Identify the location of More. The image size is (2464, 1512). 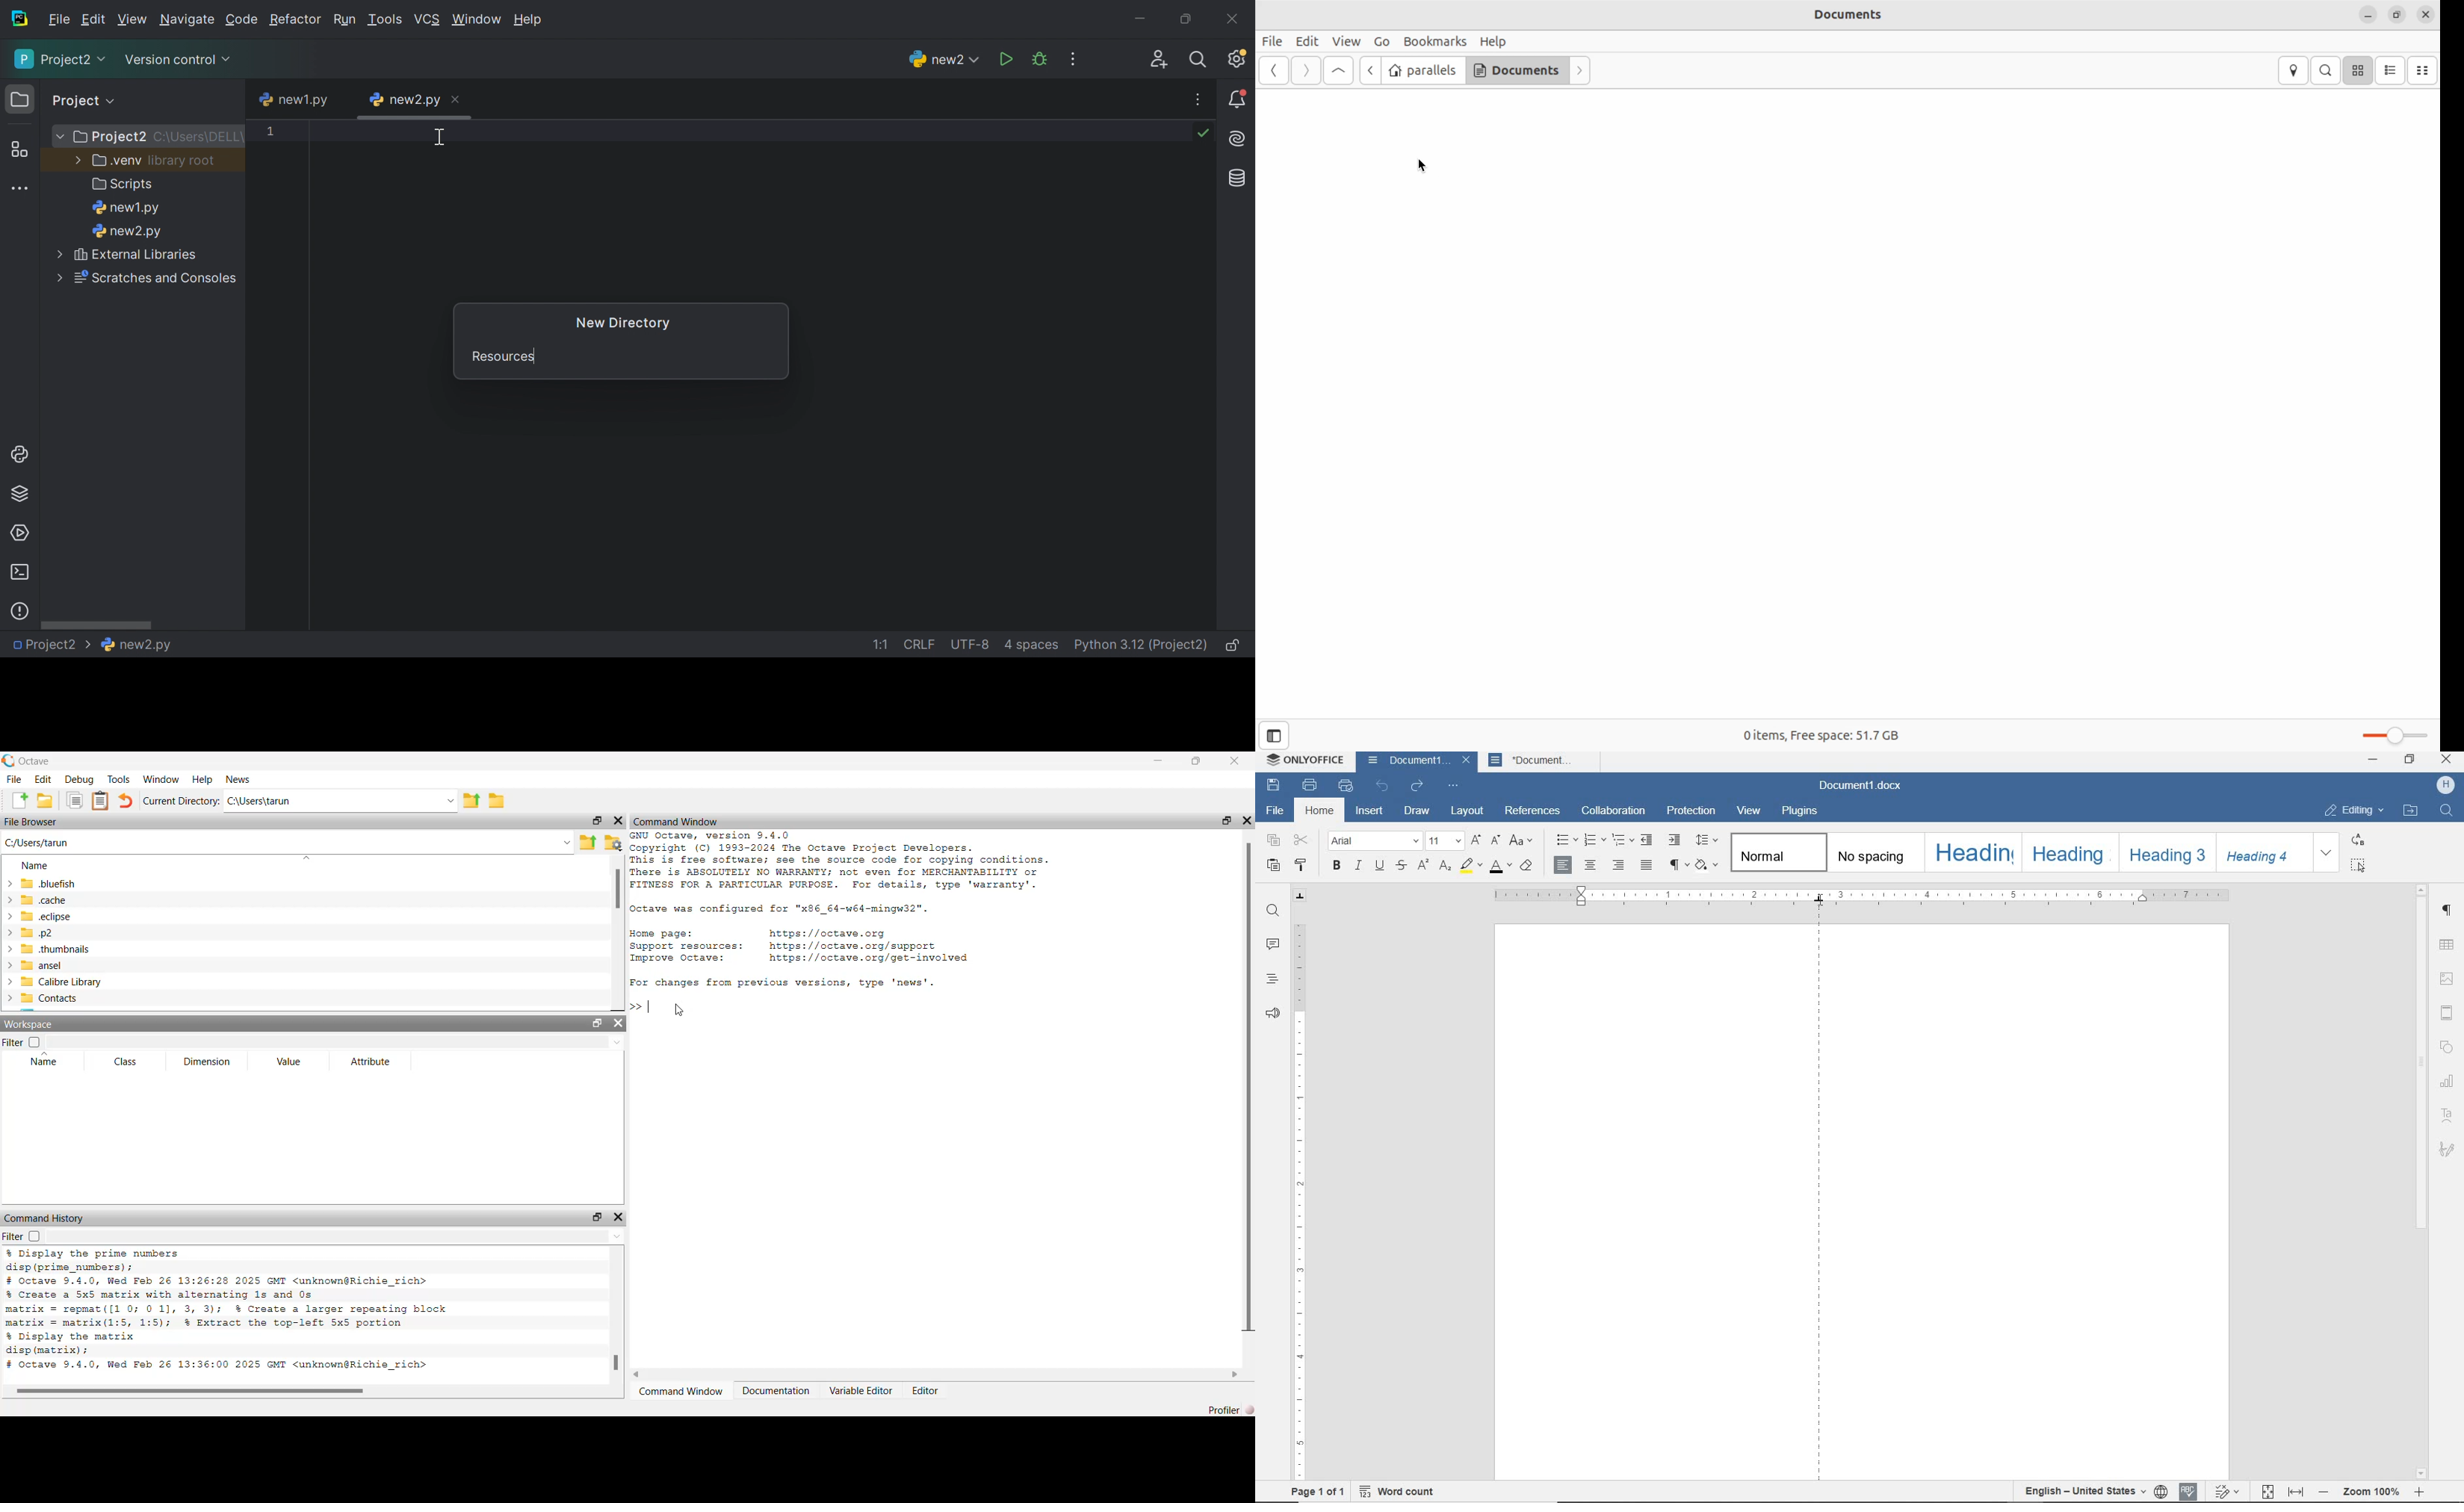
(75, 160).